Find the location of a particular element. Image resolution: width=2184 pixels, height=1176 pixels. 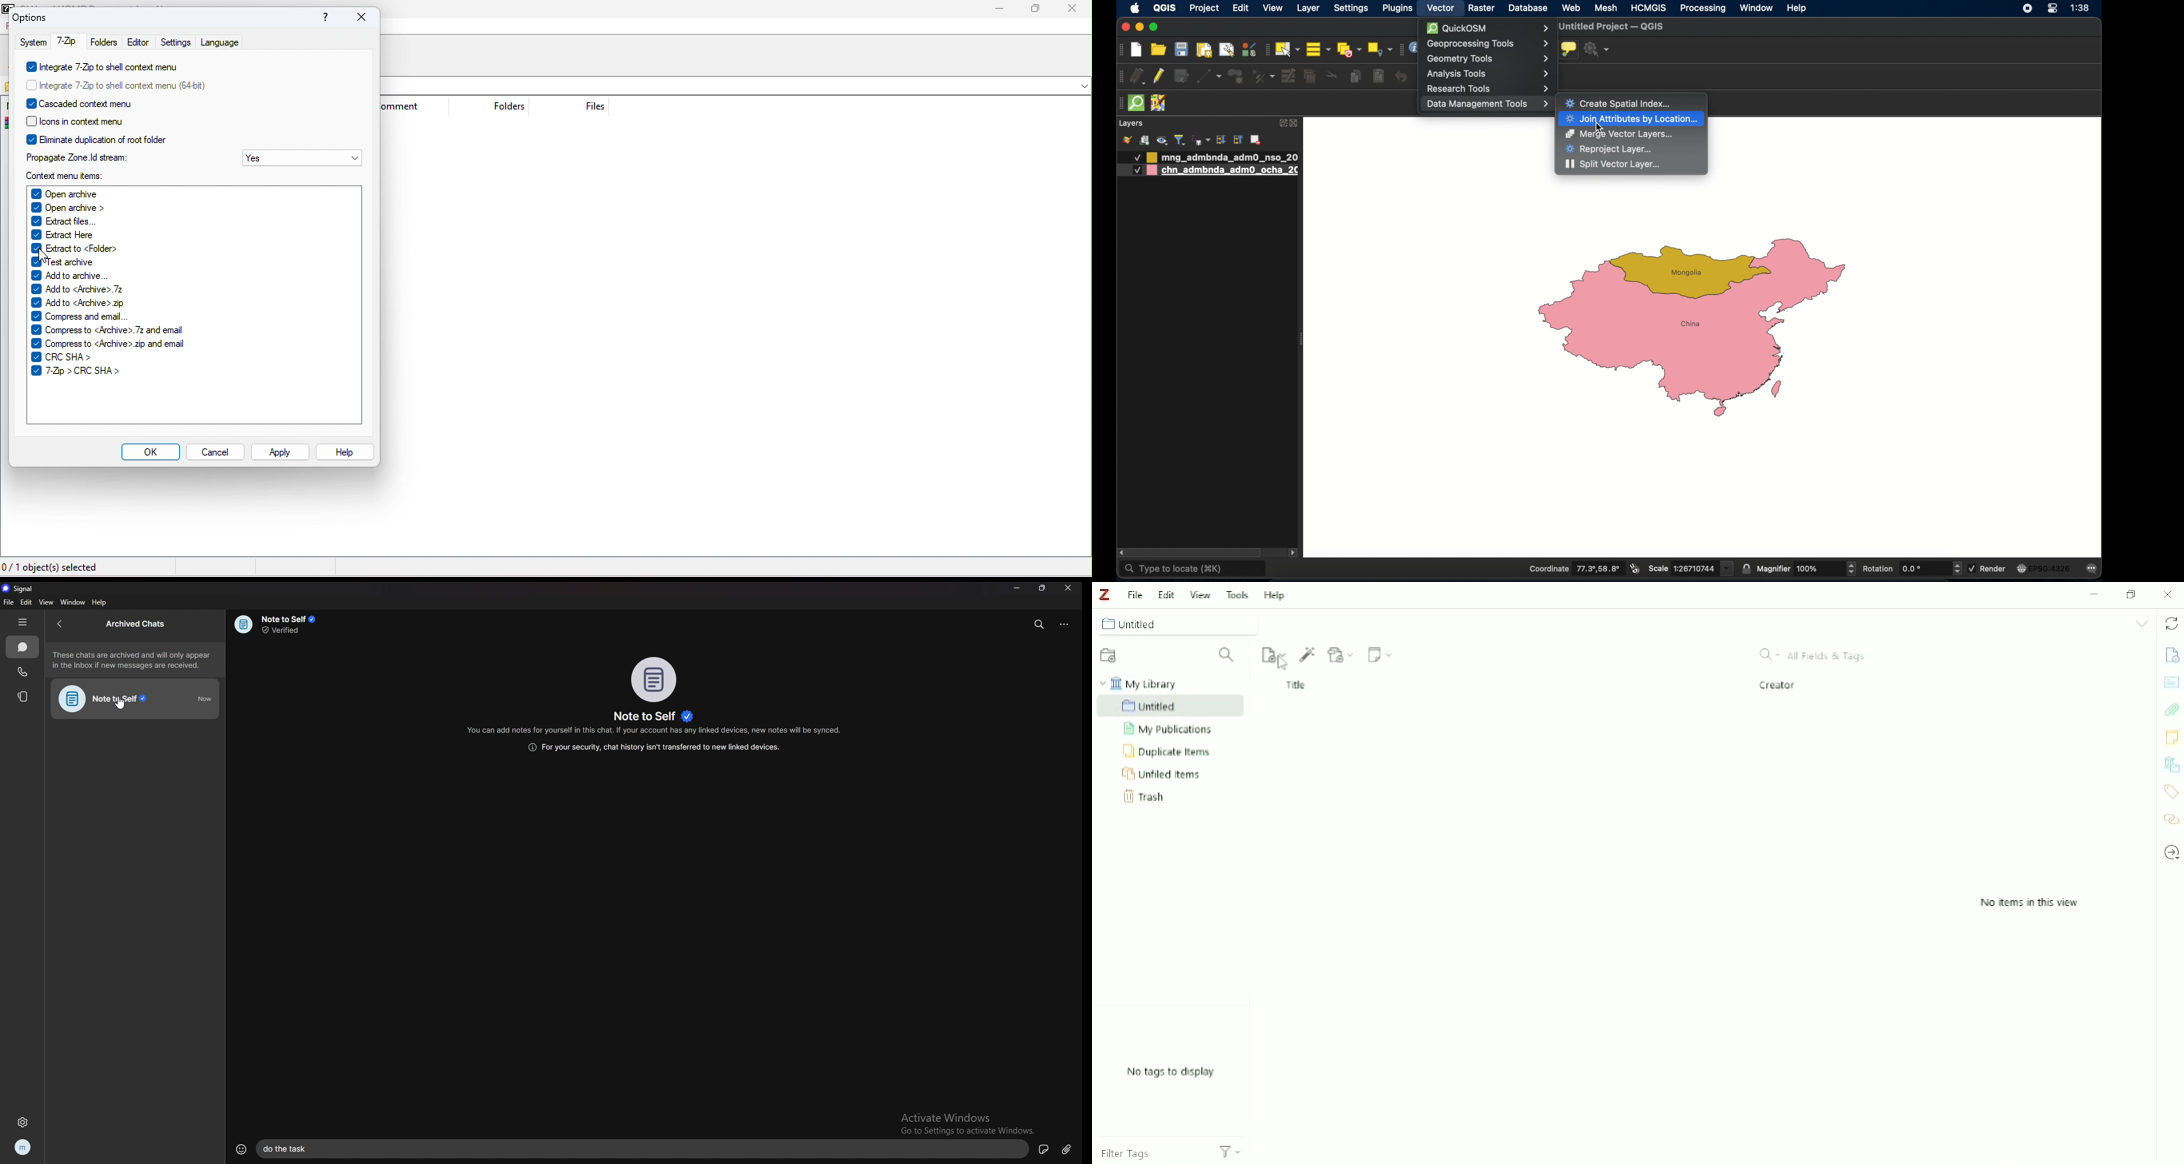

Logo is located at coordinates (1104, 595).